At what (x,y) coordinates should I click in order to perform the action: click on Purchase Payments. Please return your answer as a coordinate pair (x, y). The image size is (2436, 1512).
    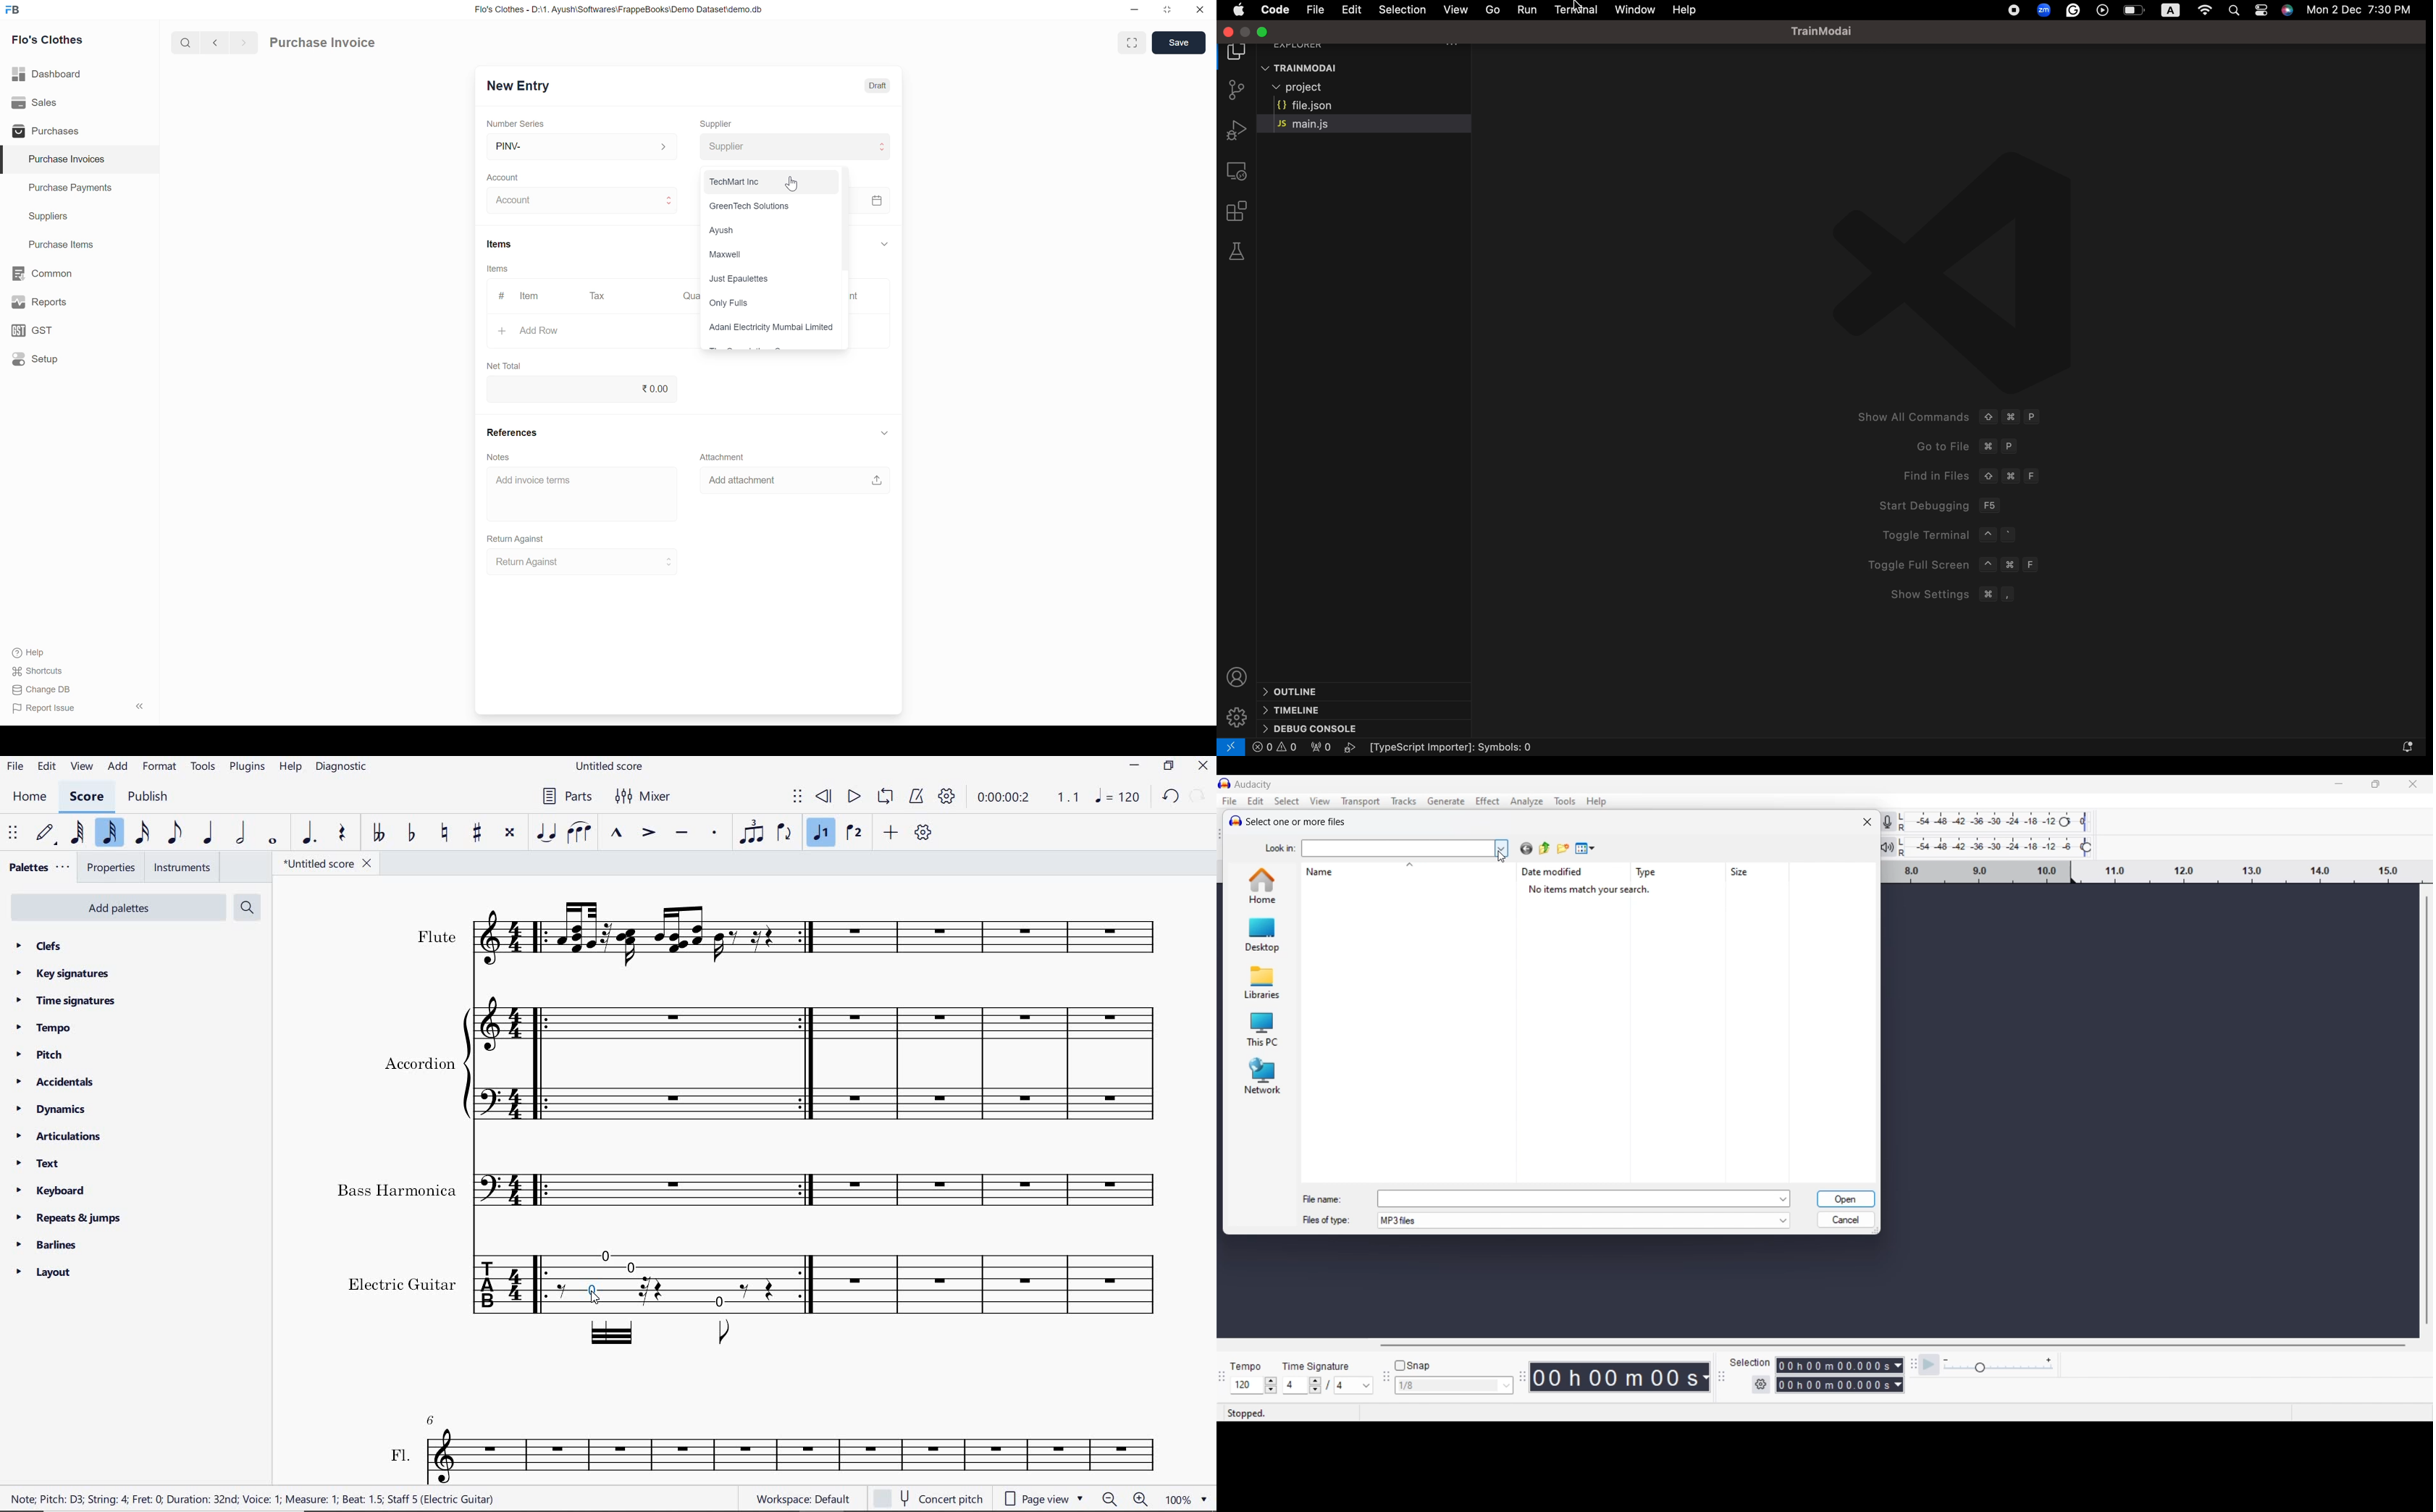
    Looking at the image, I should click on (80, 188).